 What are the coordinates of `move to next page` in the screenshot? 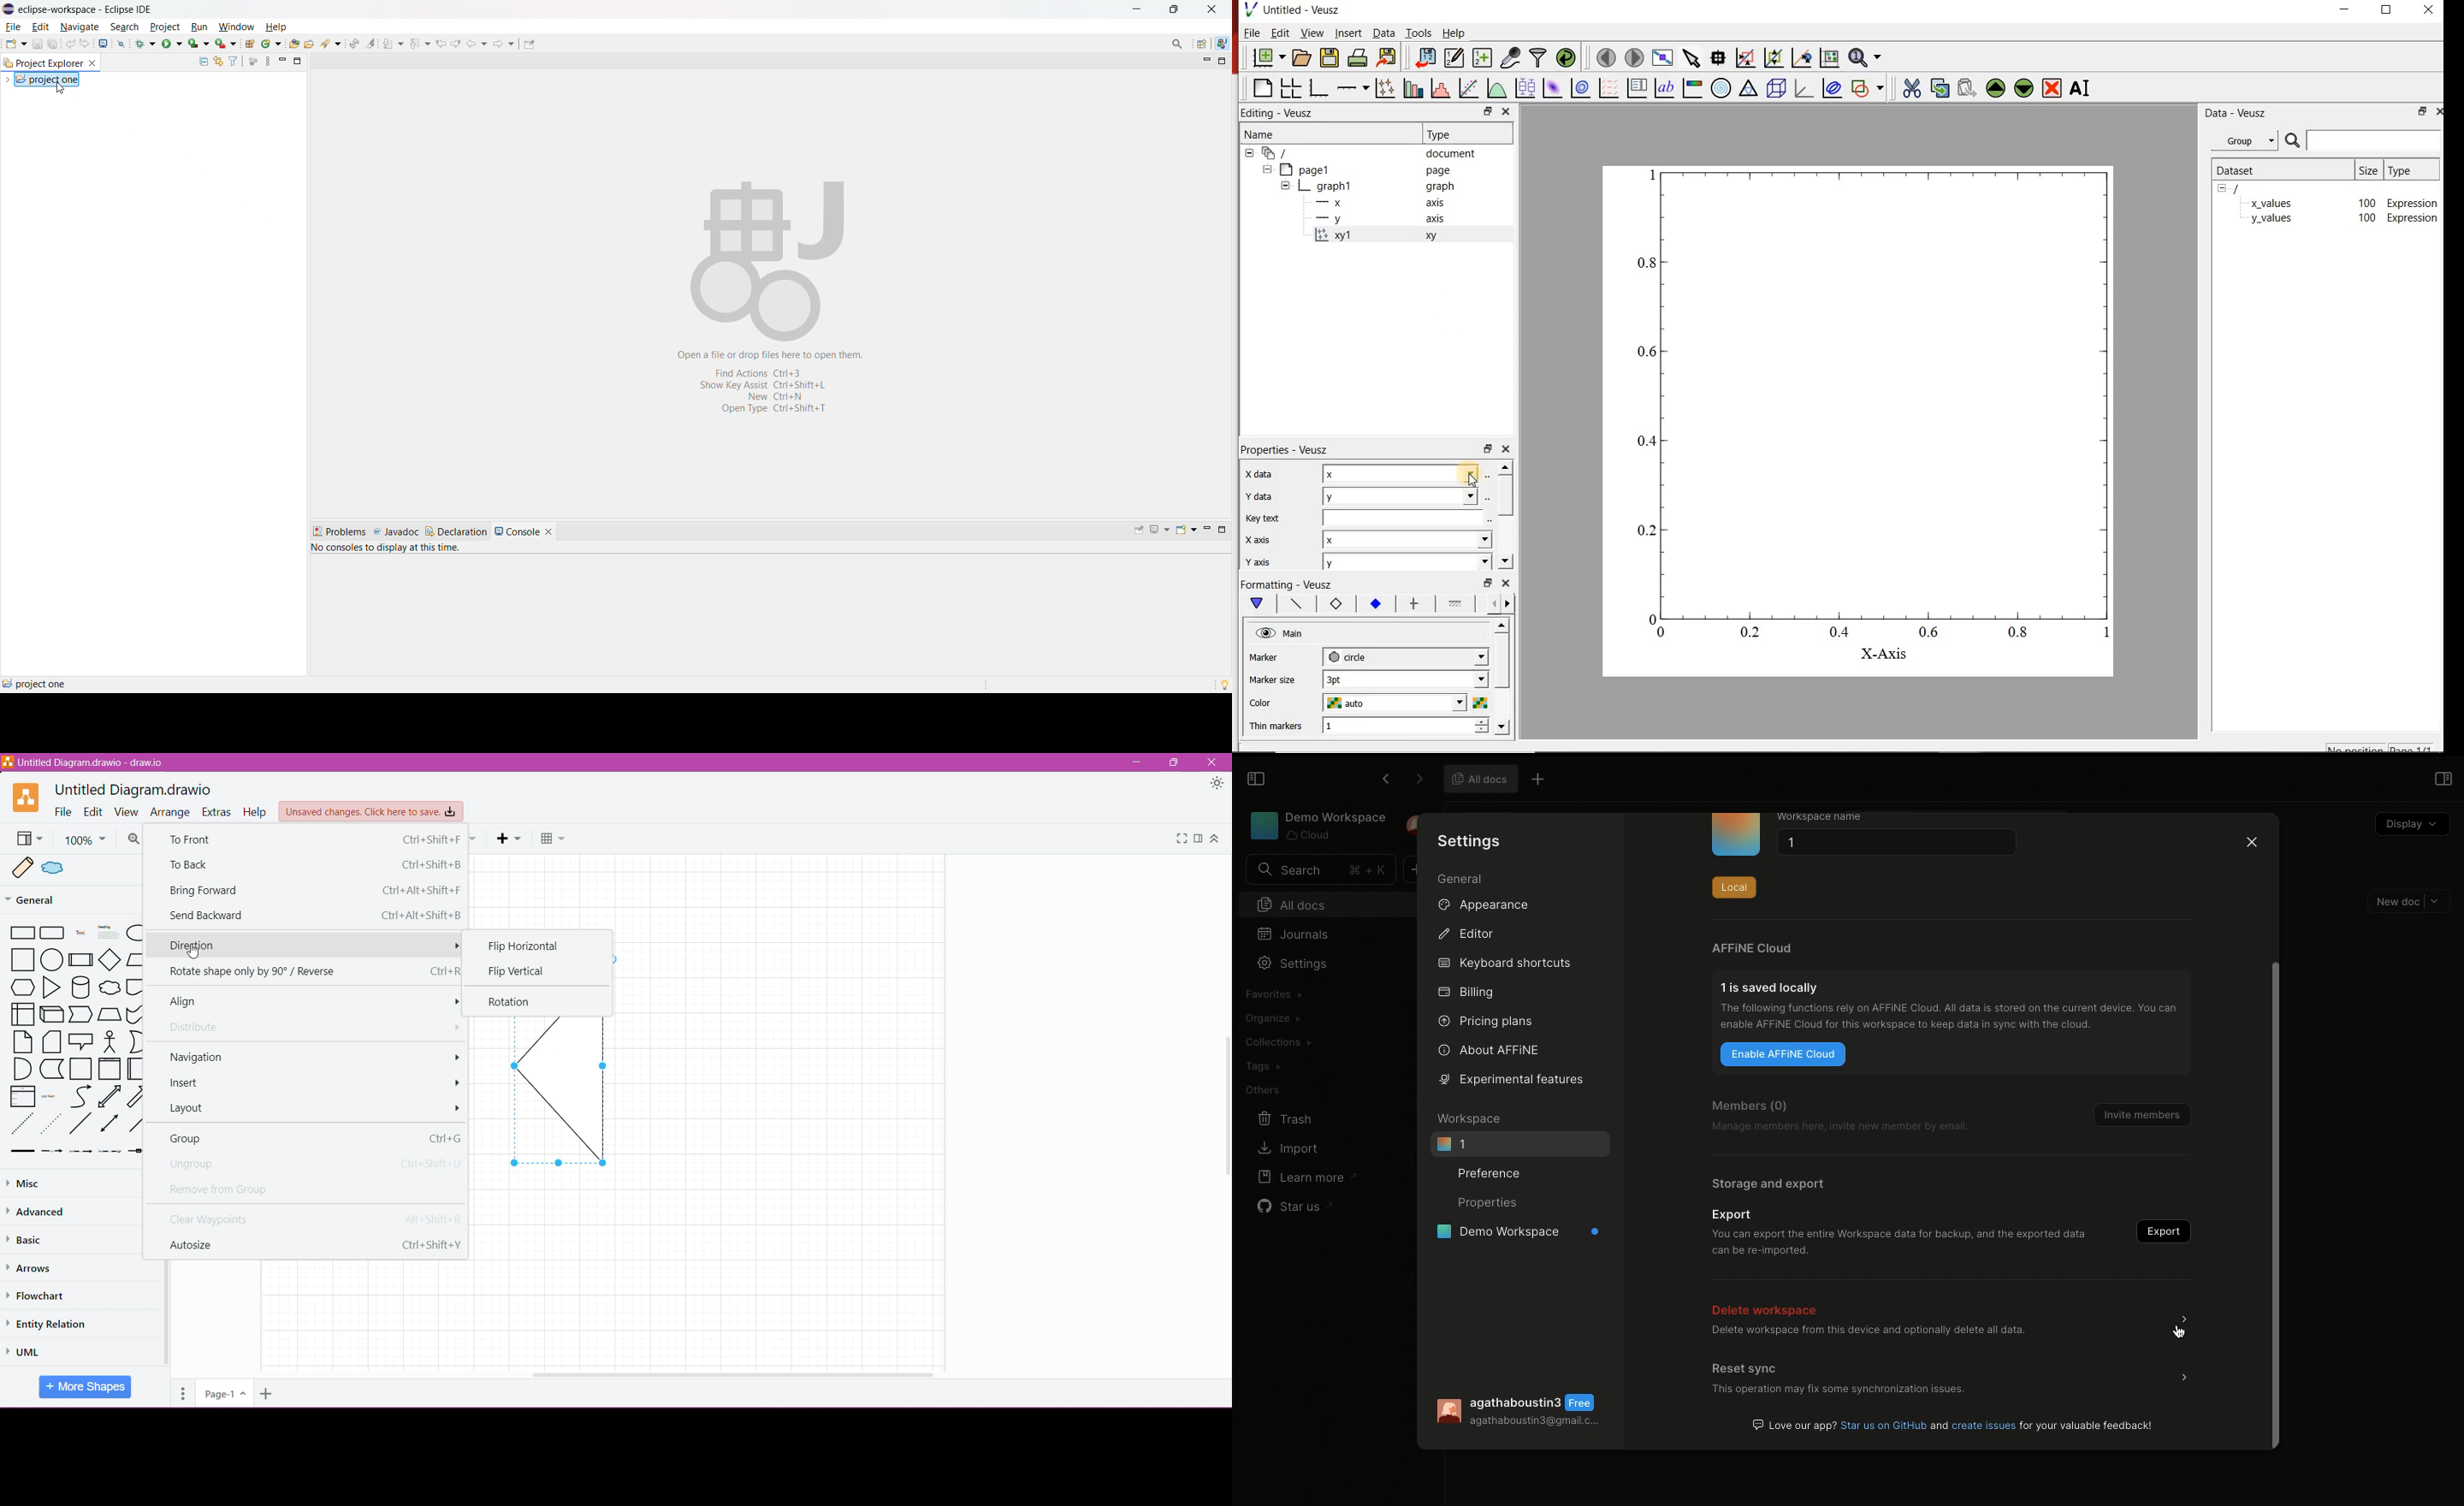 It's located at (1635, 58).